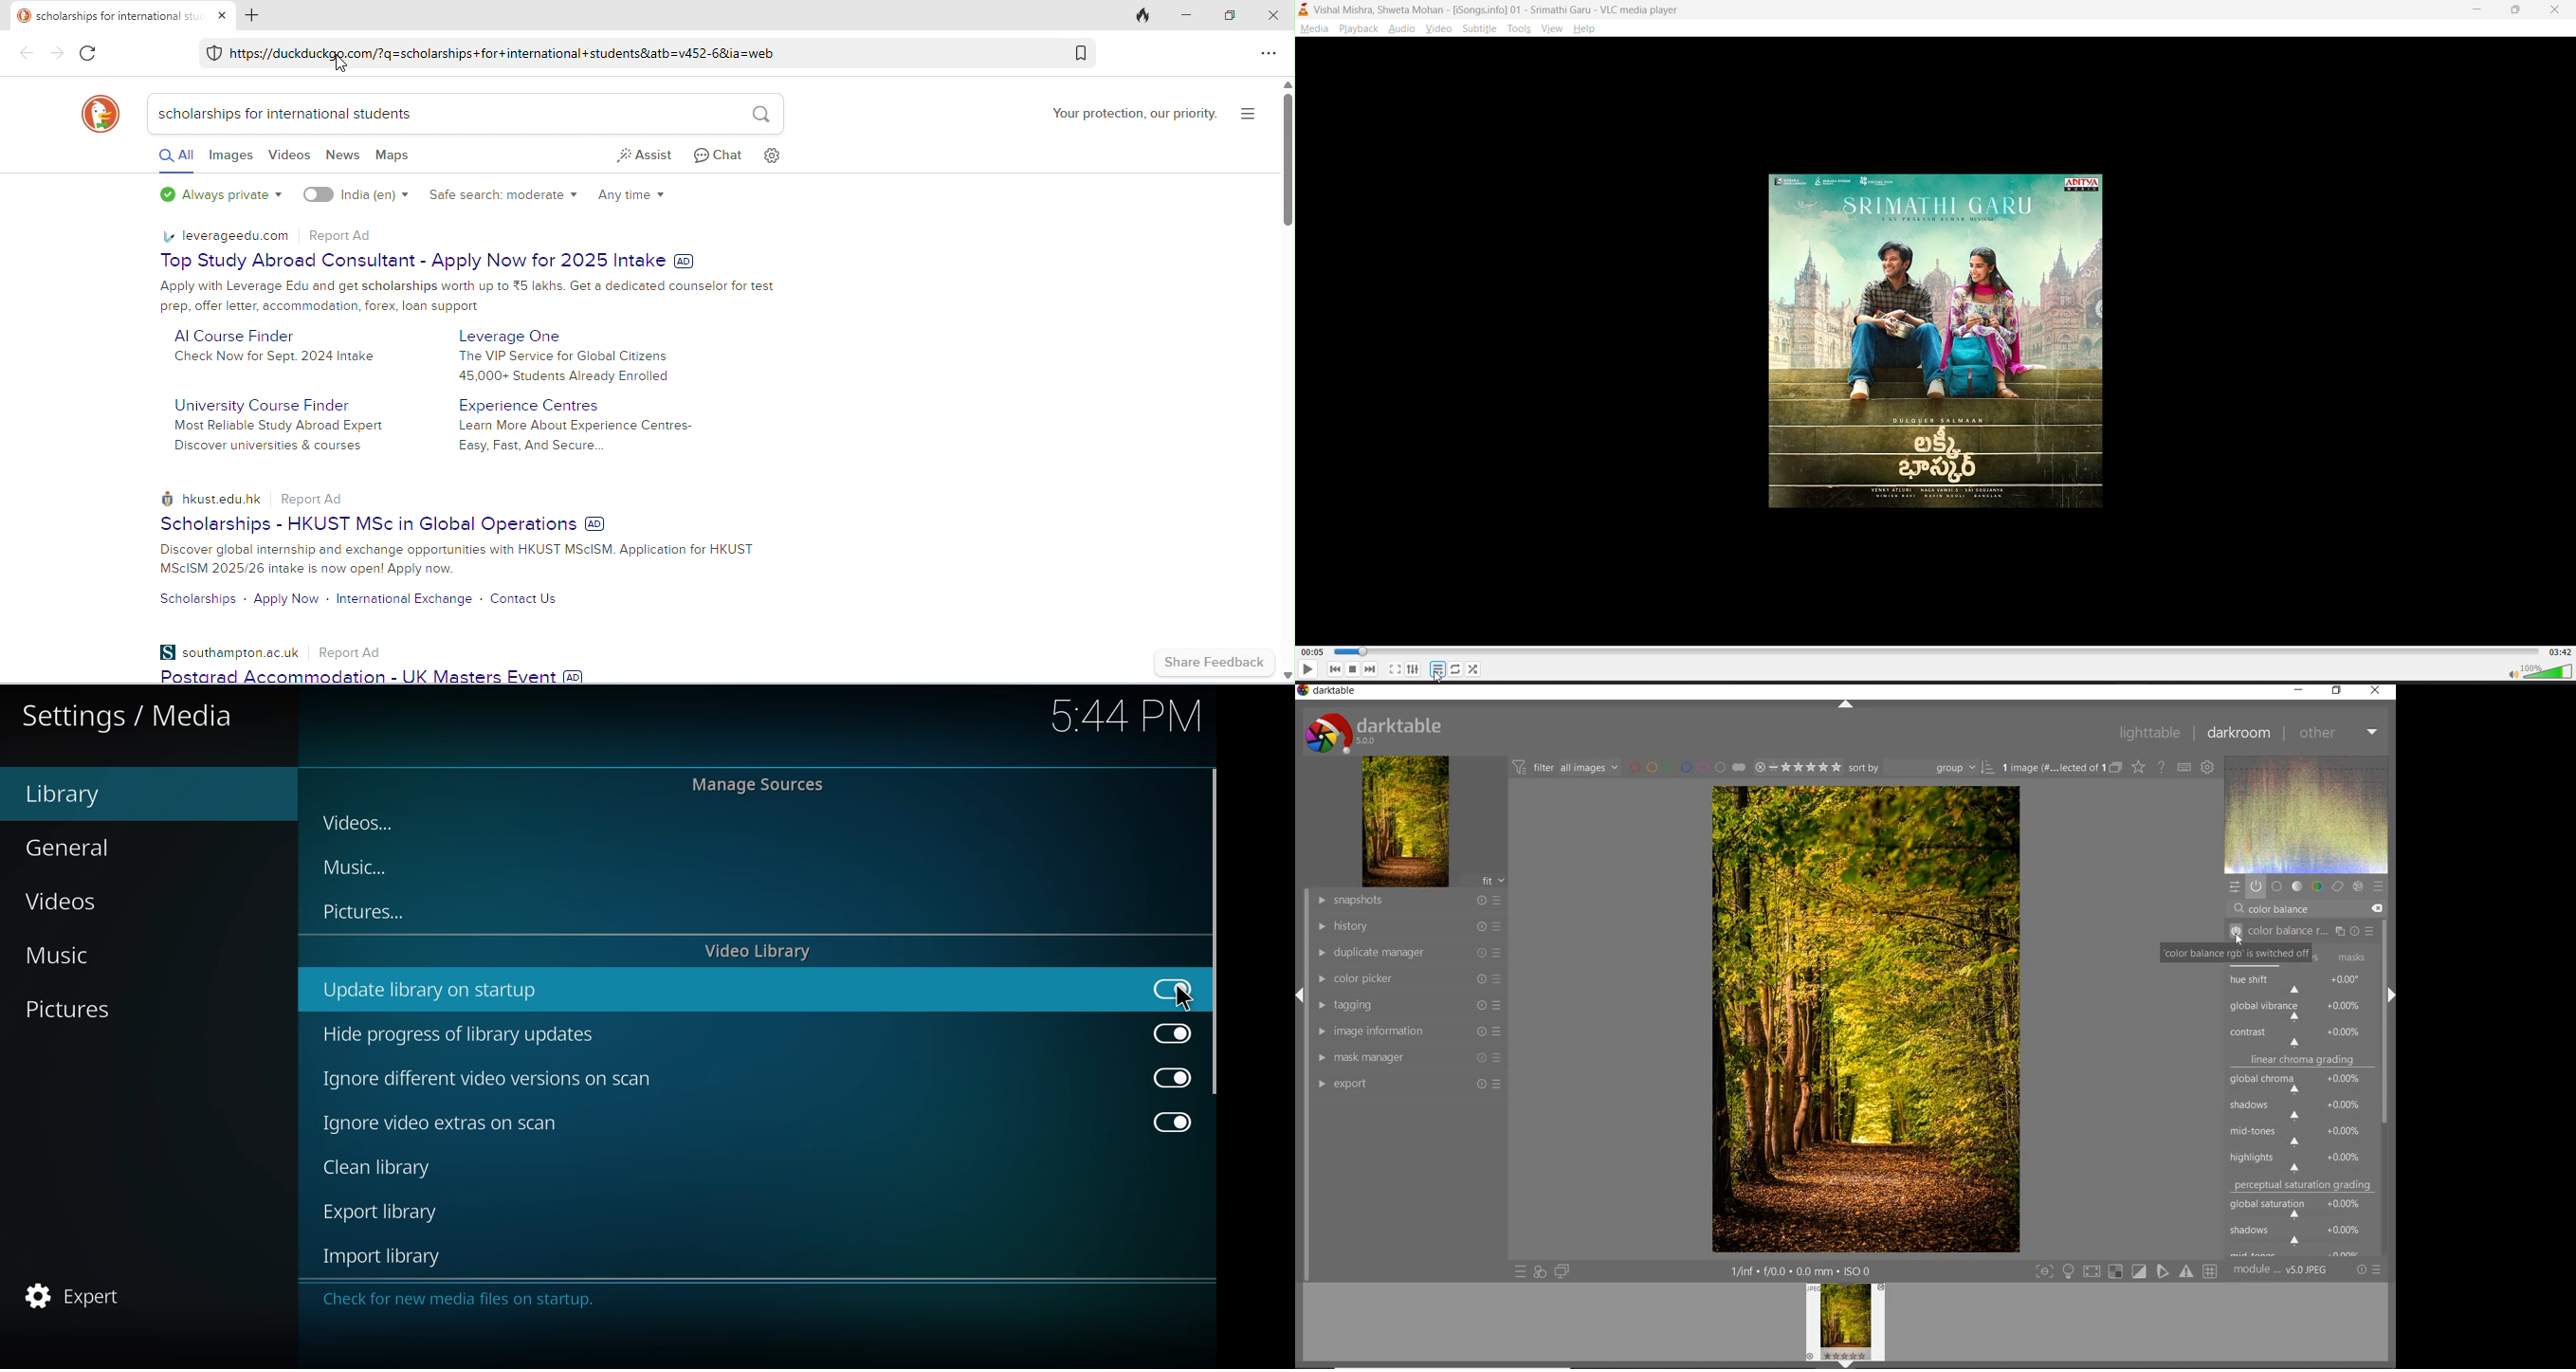 This screenshot has height=1372, width=2576. Describe the element at coordinates (1798, 768) in the screenshot. I see `selected image range rating` at that location.